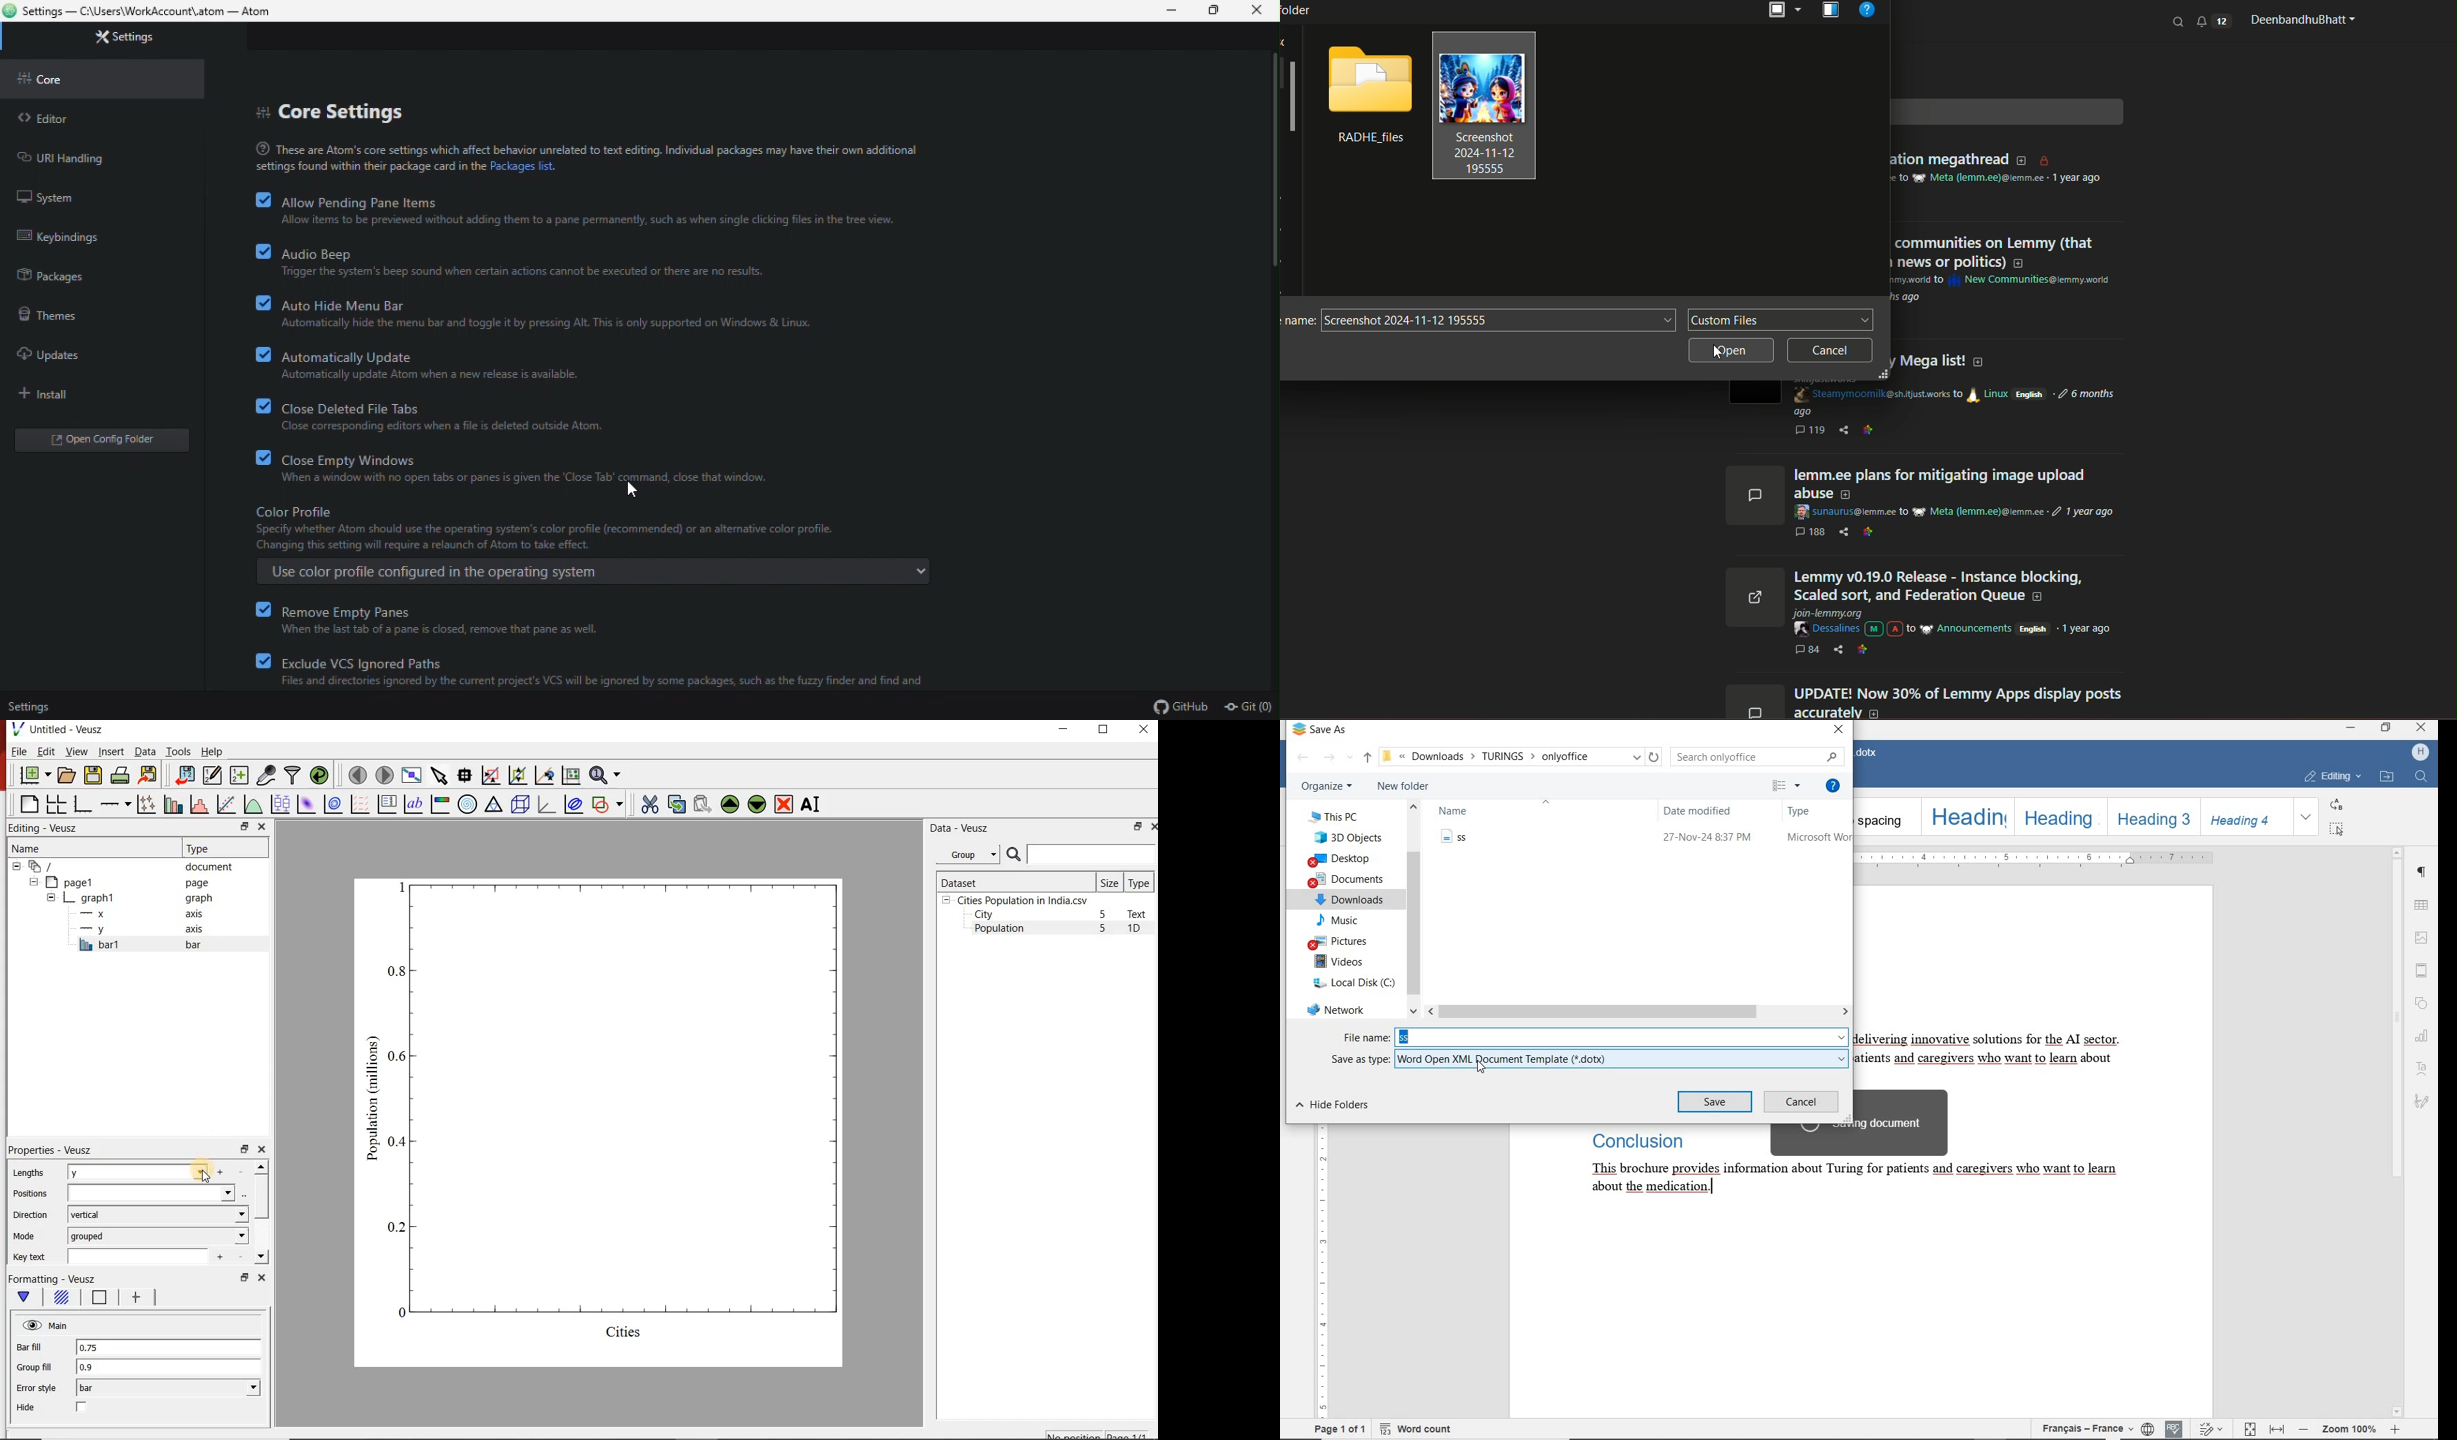 This screenshot has width=2464, height=1456. Describe the element at coordinates (606, 671) in the screenshot. I see `exclude VCS ignored paths` at that location.